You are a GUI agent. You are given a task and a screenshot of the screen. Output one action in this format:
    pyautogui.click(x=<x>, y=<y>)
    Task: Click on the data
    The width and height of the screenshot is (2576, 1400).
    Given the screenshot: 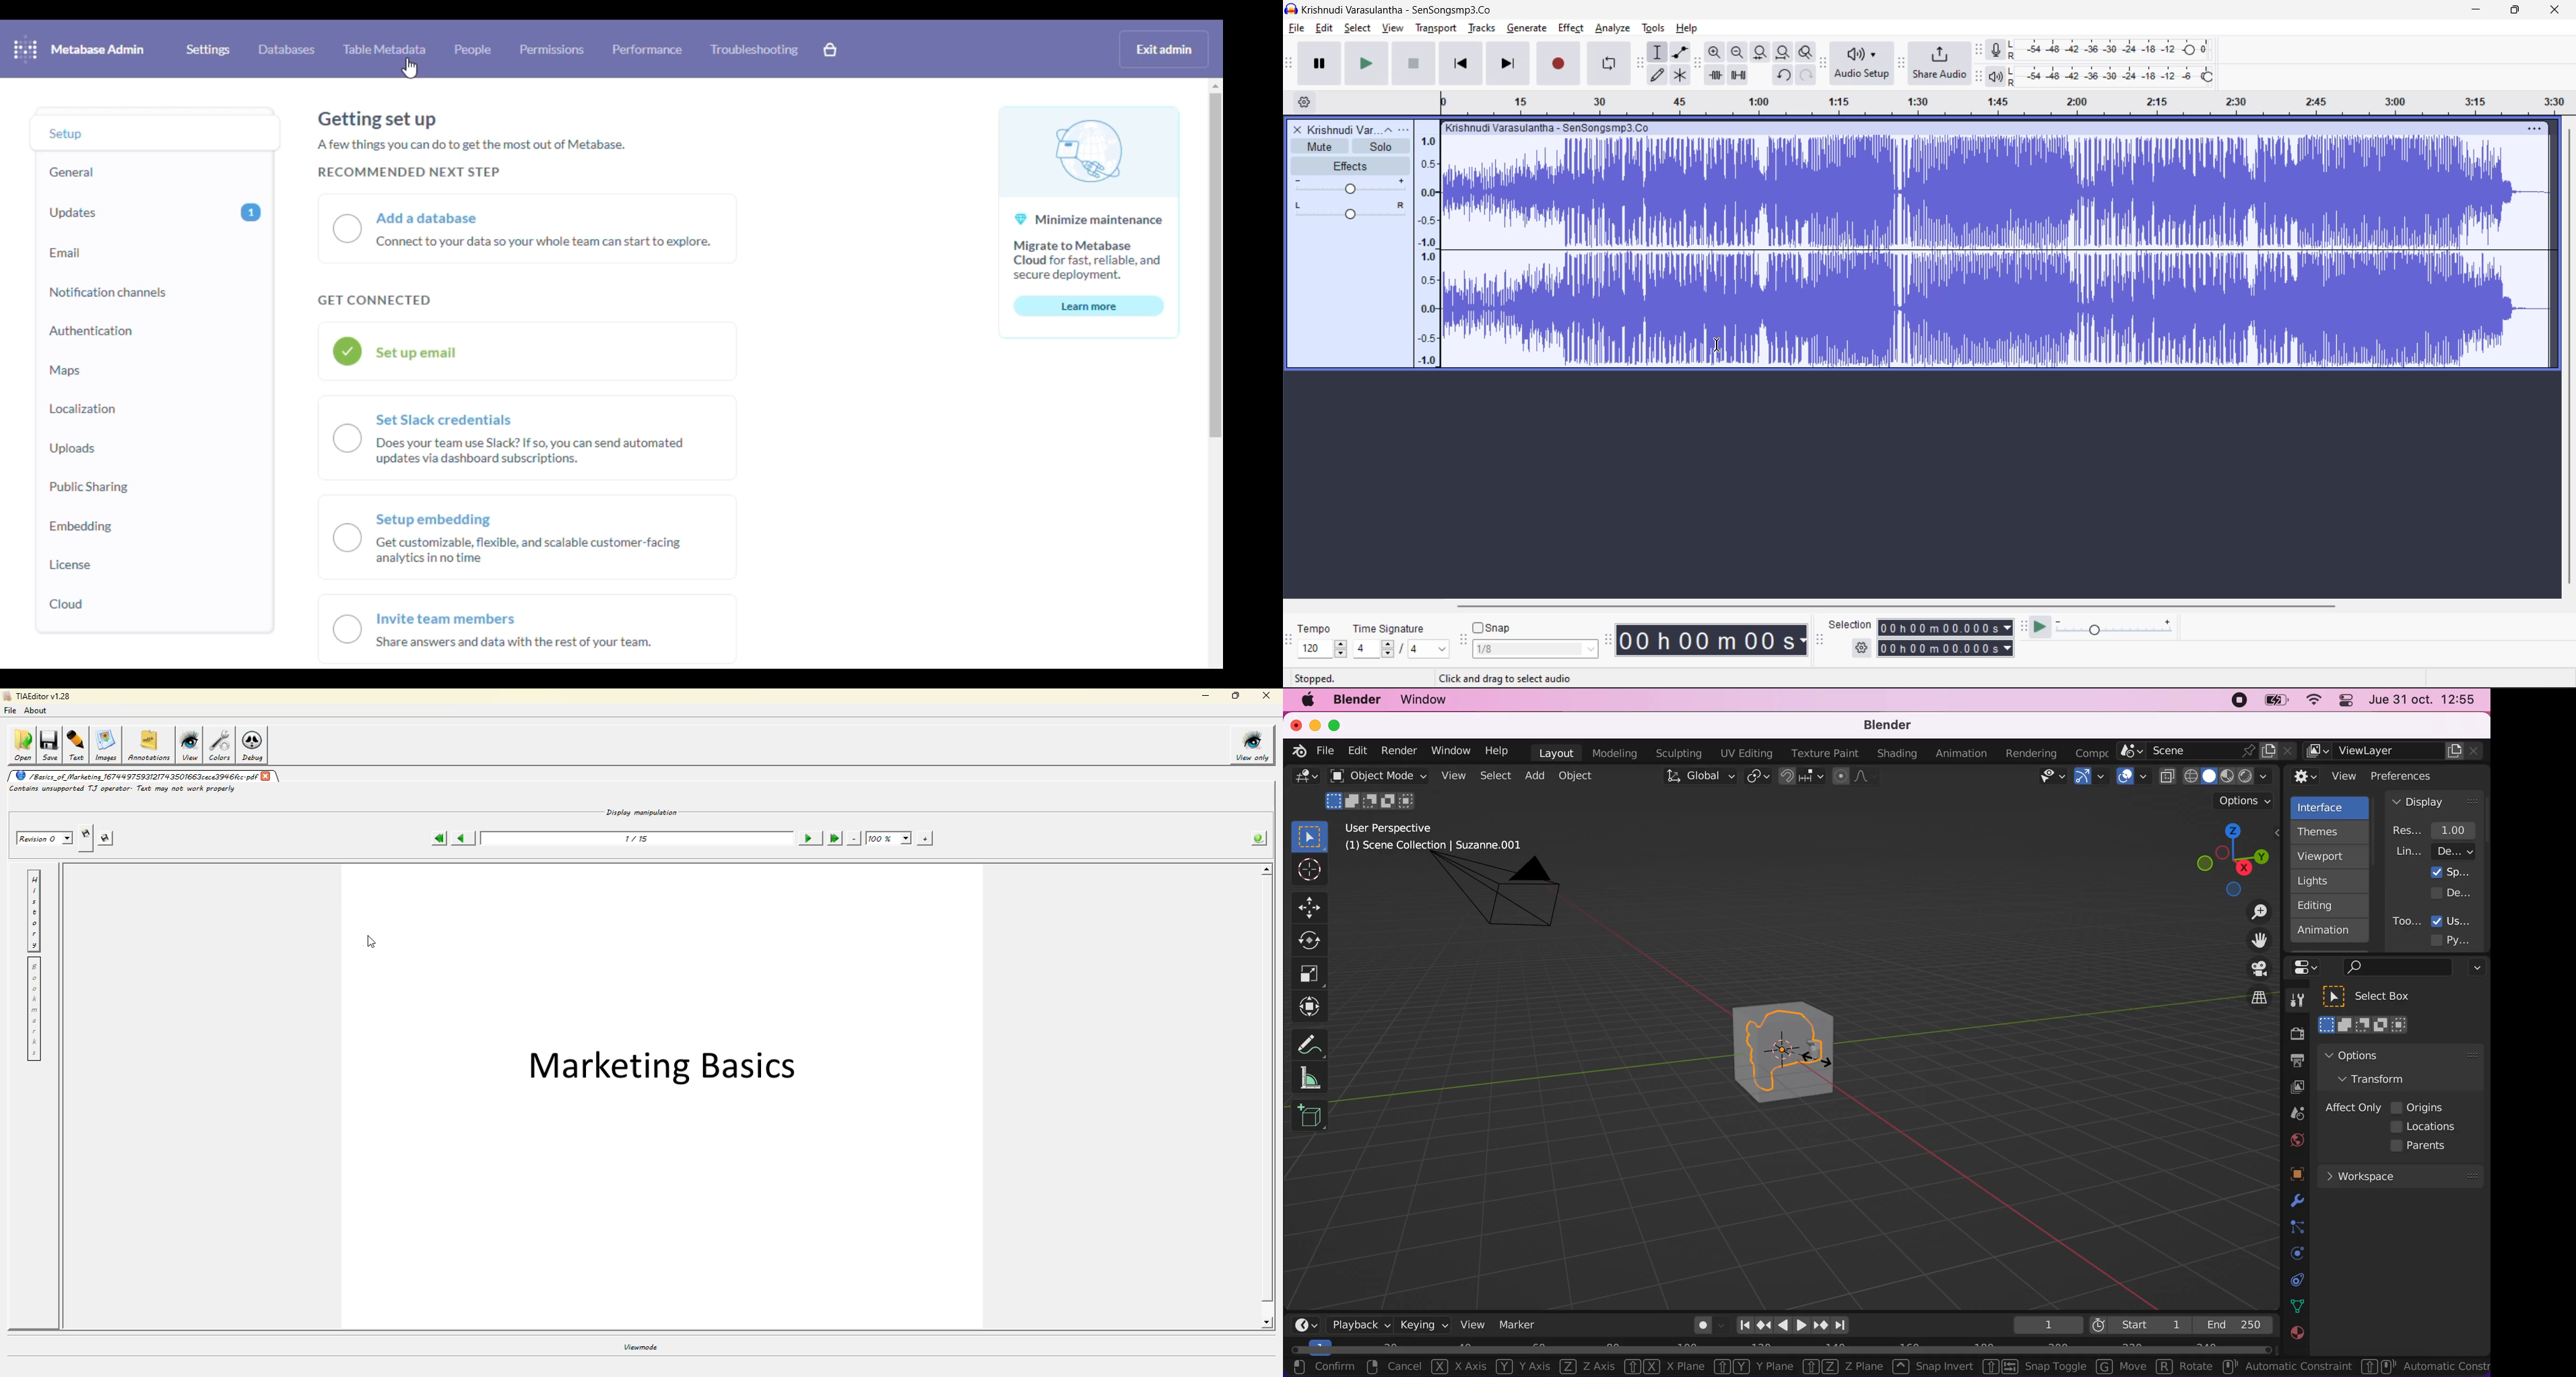 What is the action you would take?
    pyautogui.click(x=2295, y=1305)
    